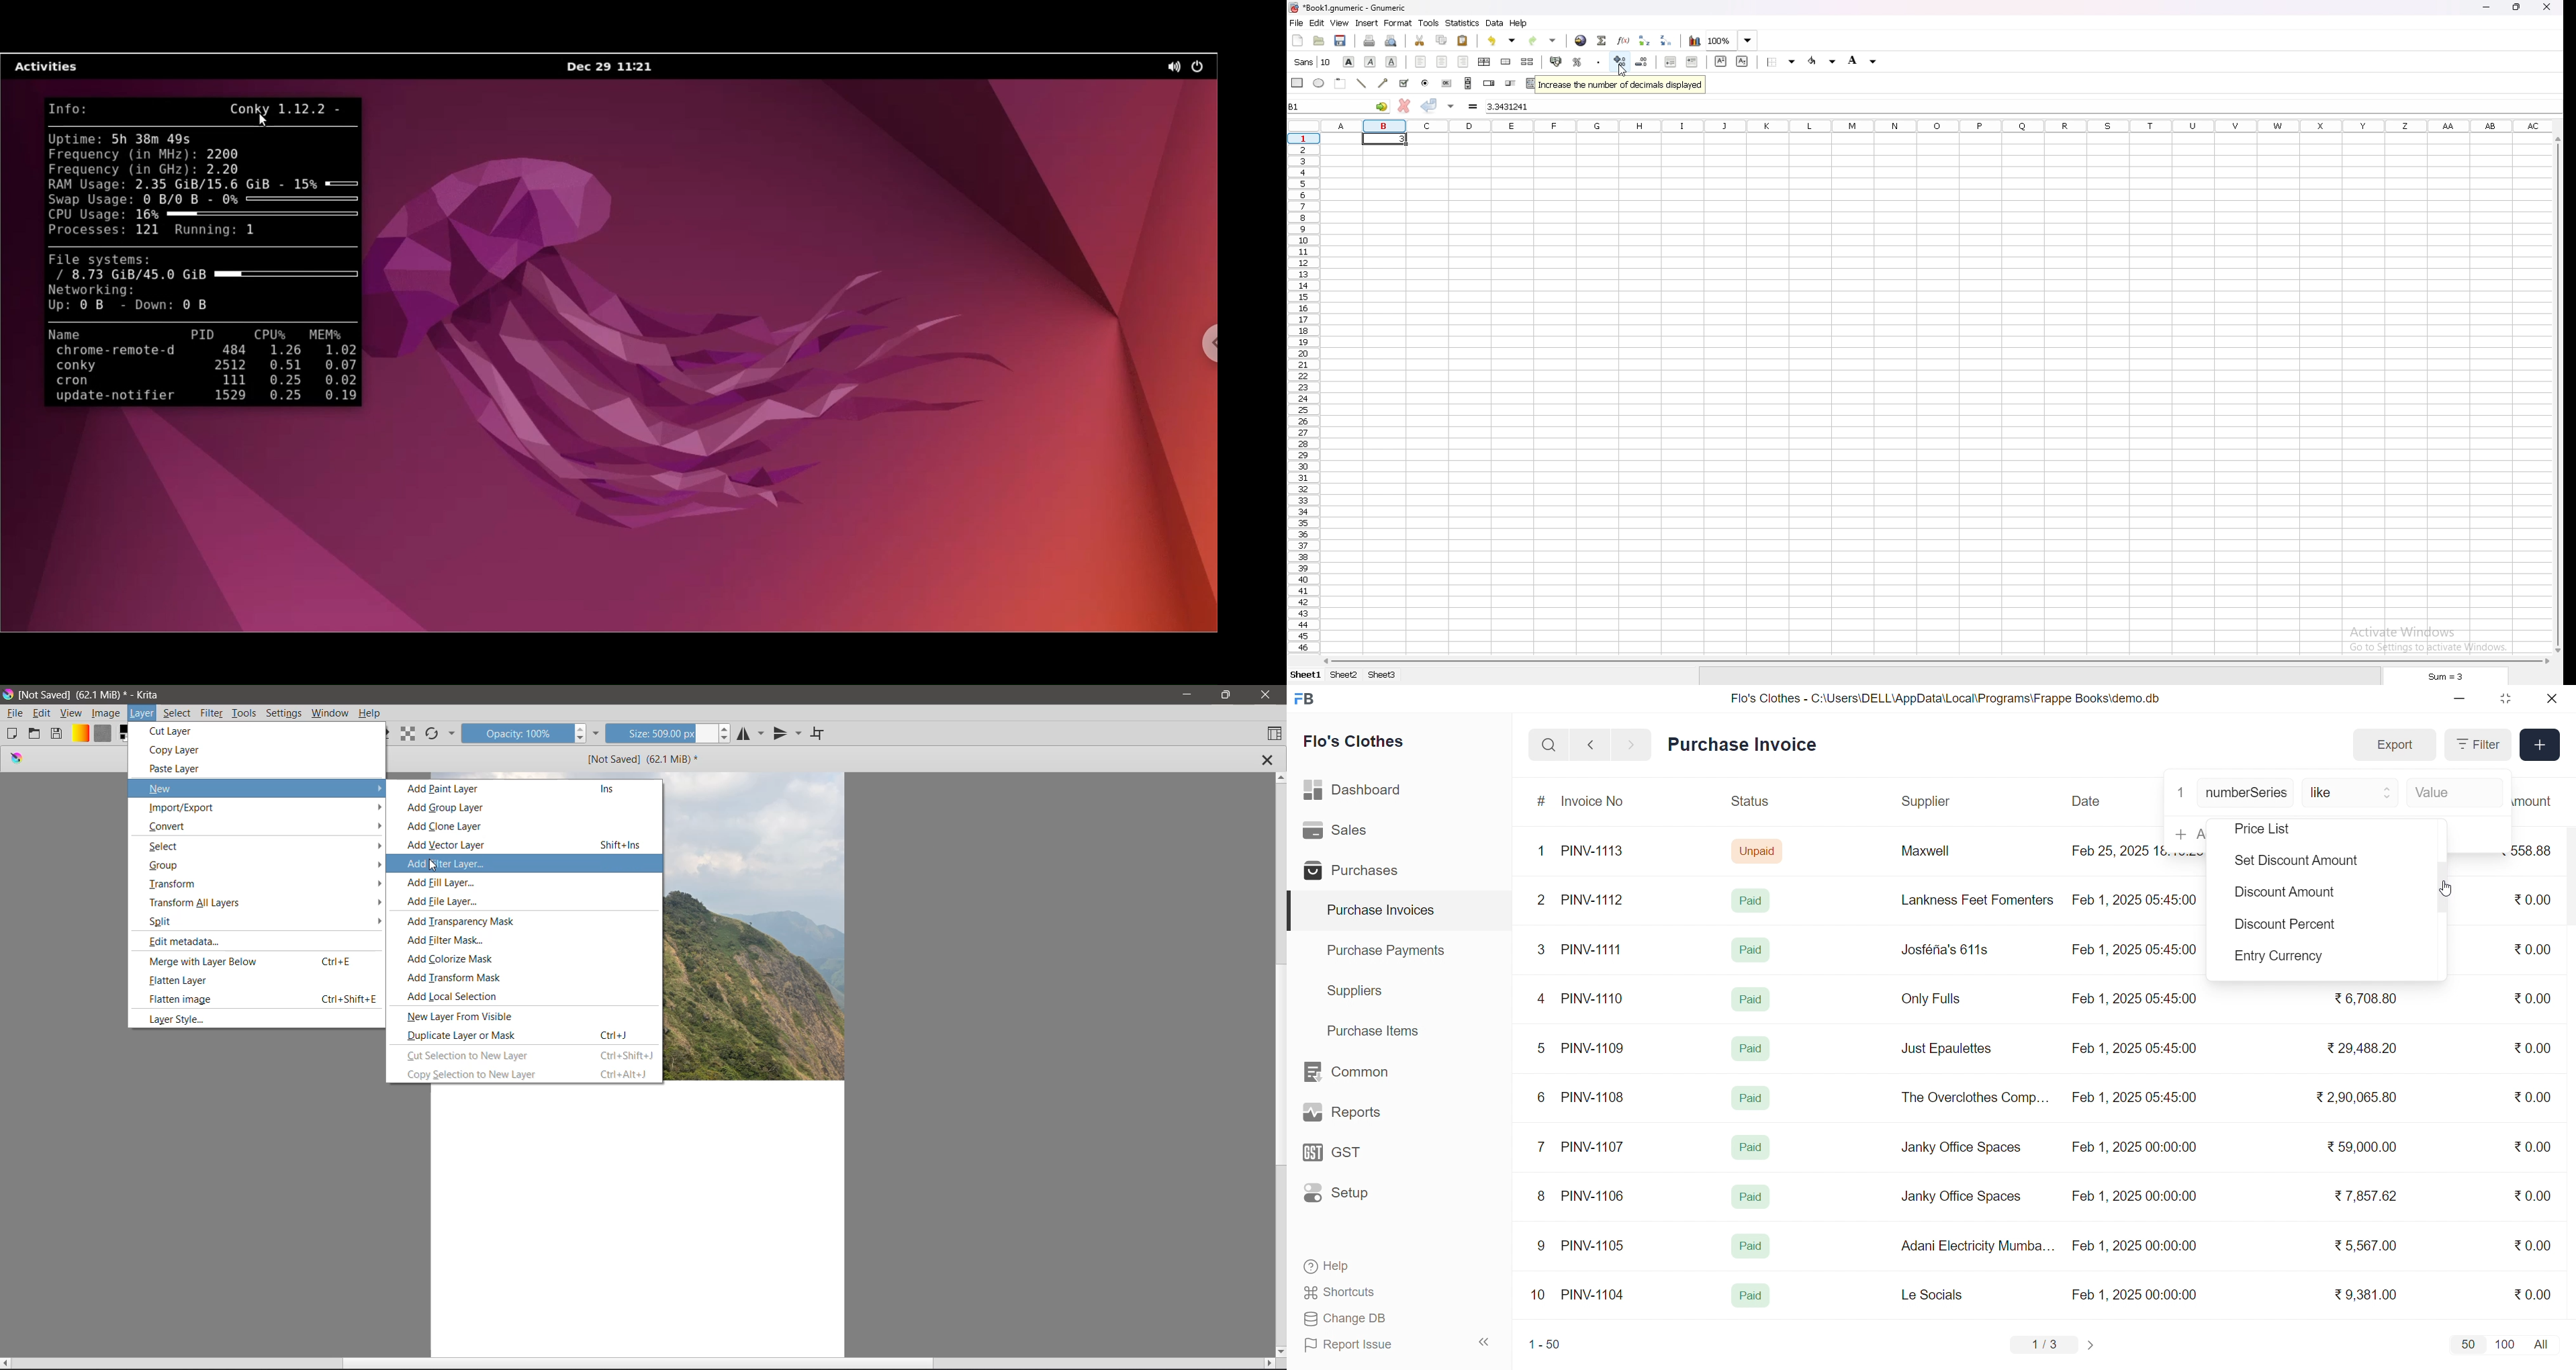  What do you see at coordinates (263, 827) in the screenshot?
I see `Convert` at bounding box center [263, 827].